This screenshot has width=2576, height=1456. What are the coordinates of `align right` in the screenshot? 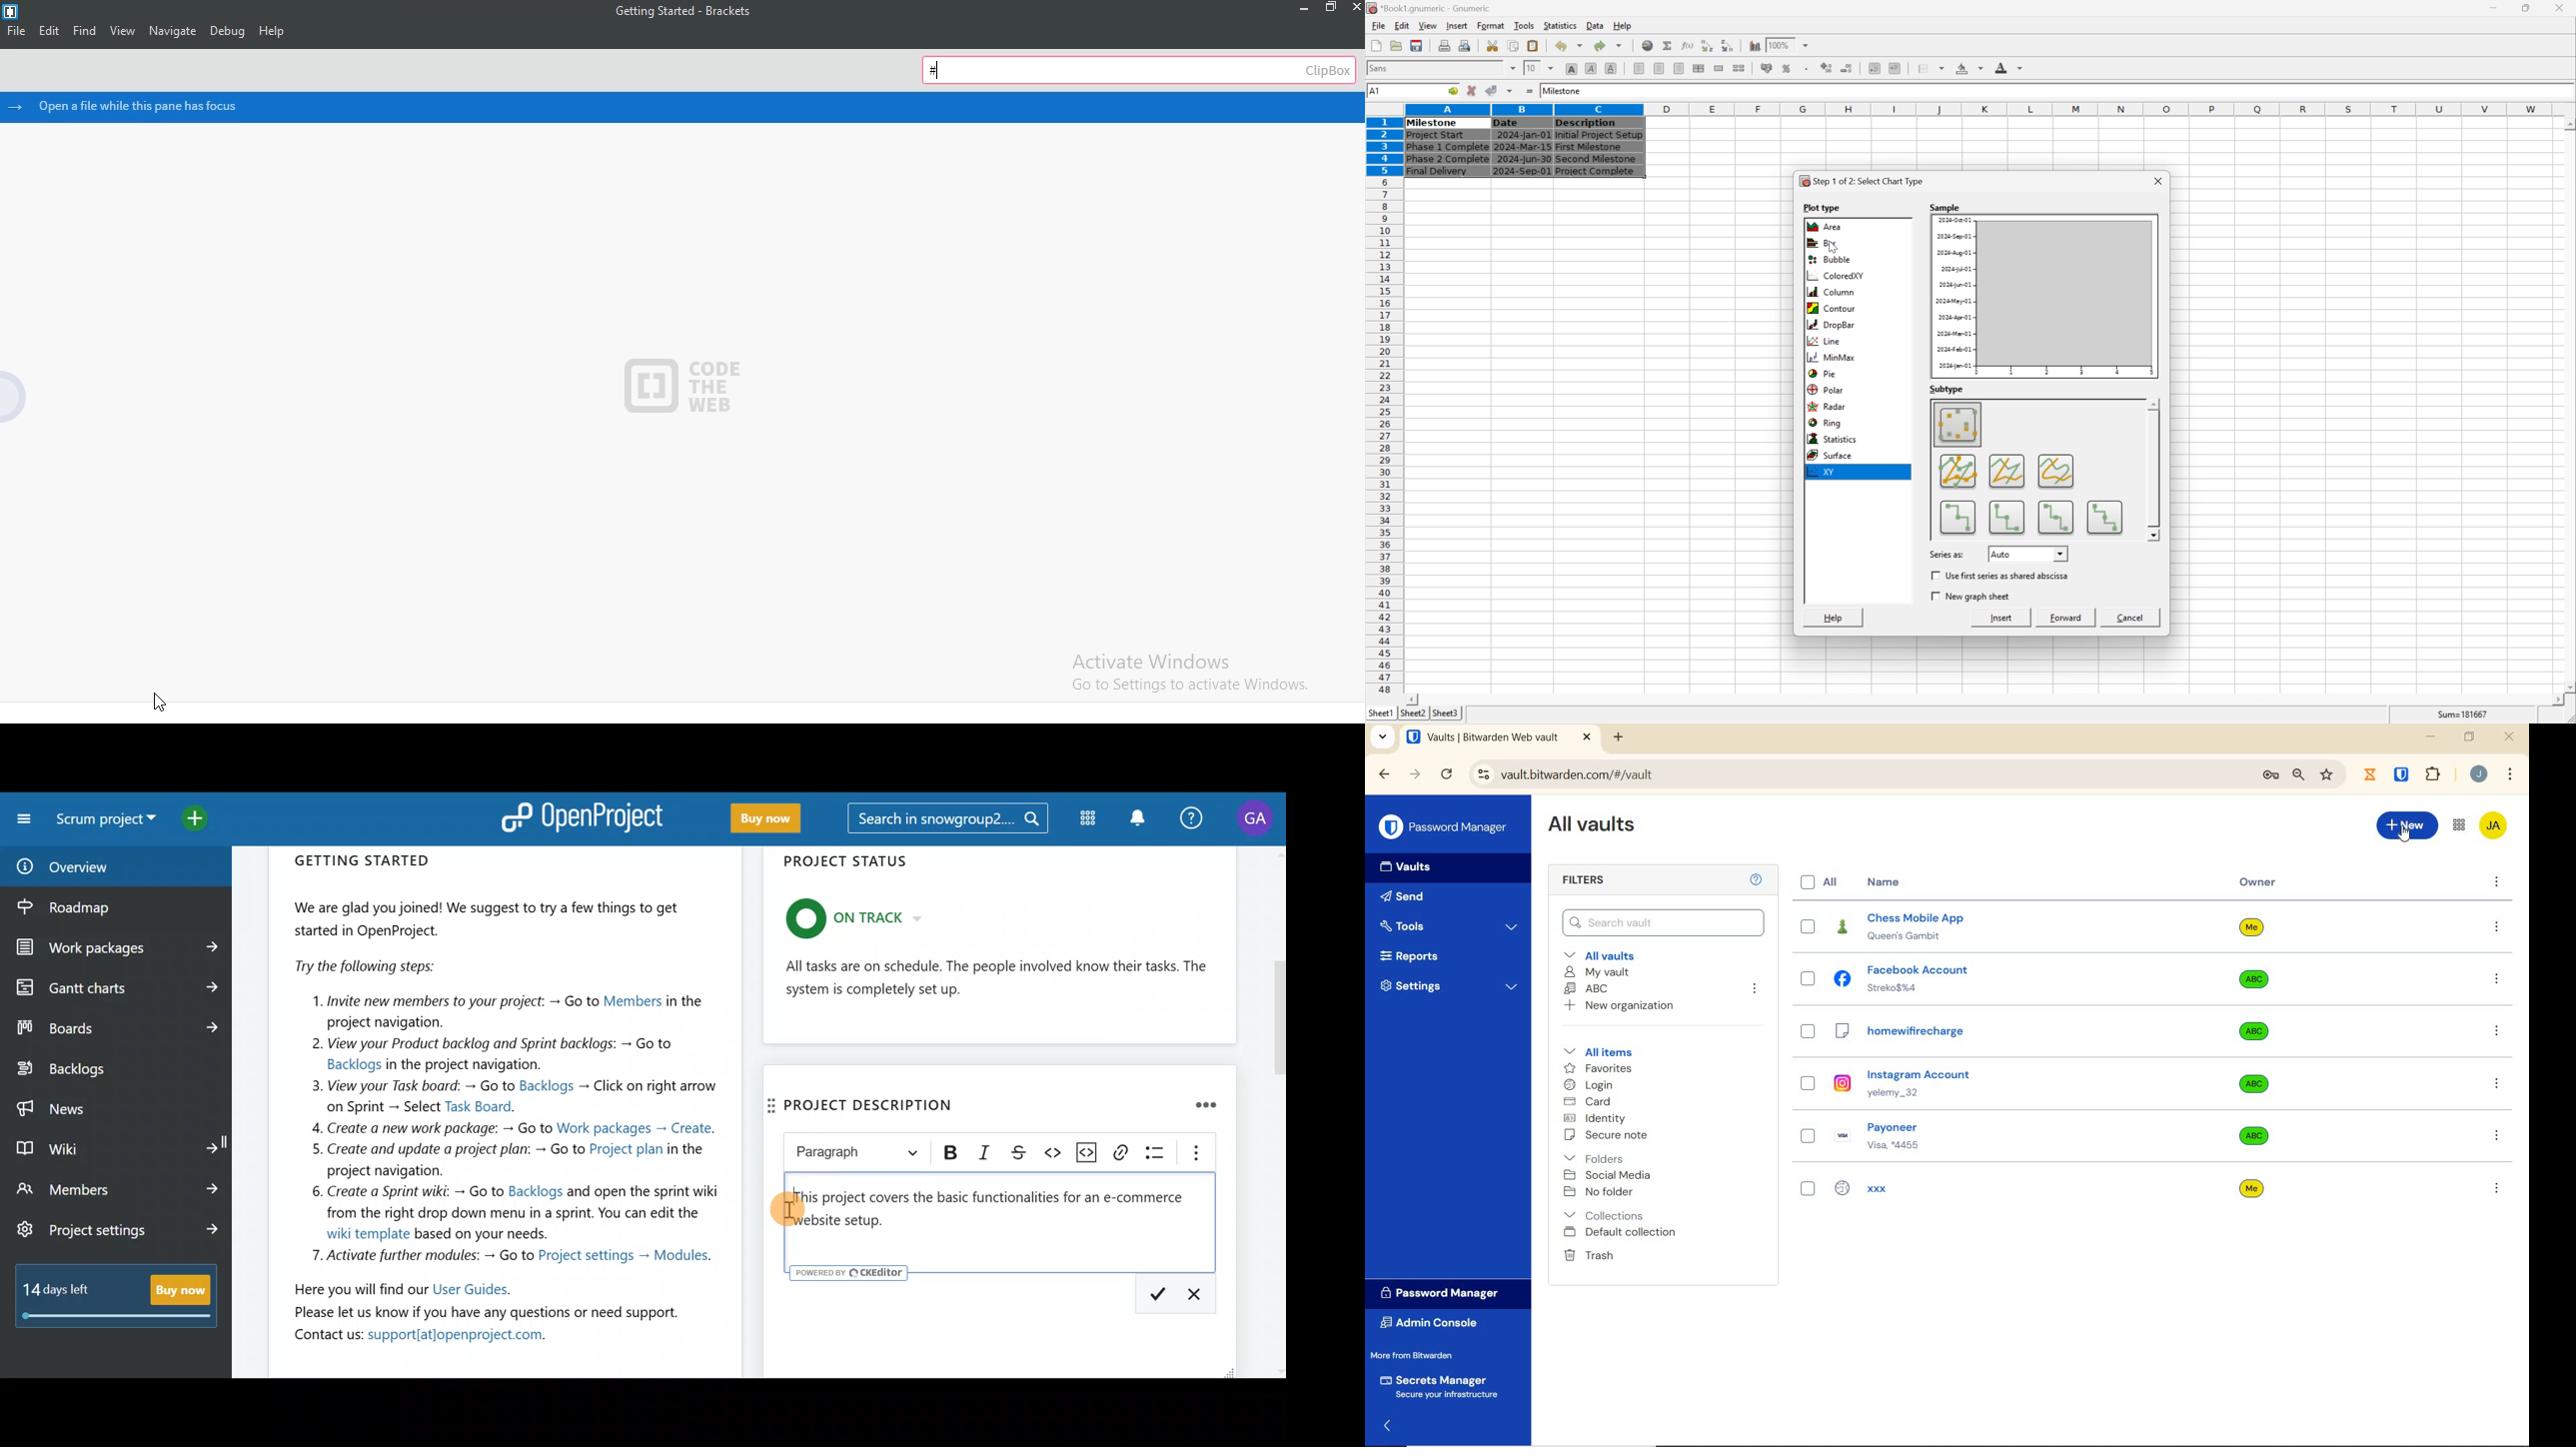 It's located at (1678, 69).